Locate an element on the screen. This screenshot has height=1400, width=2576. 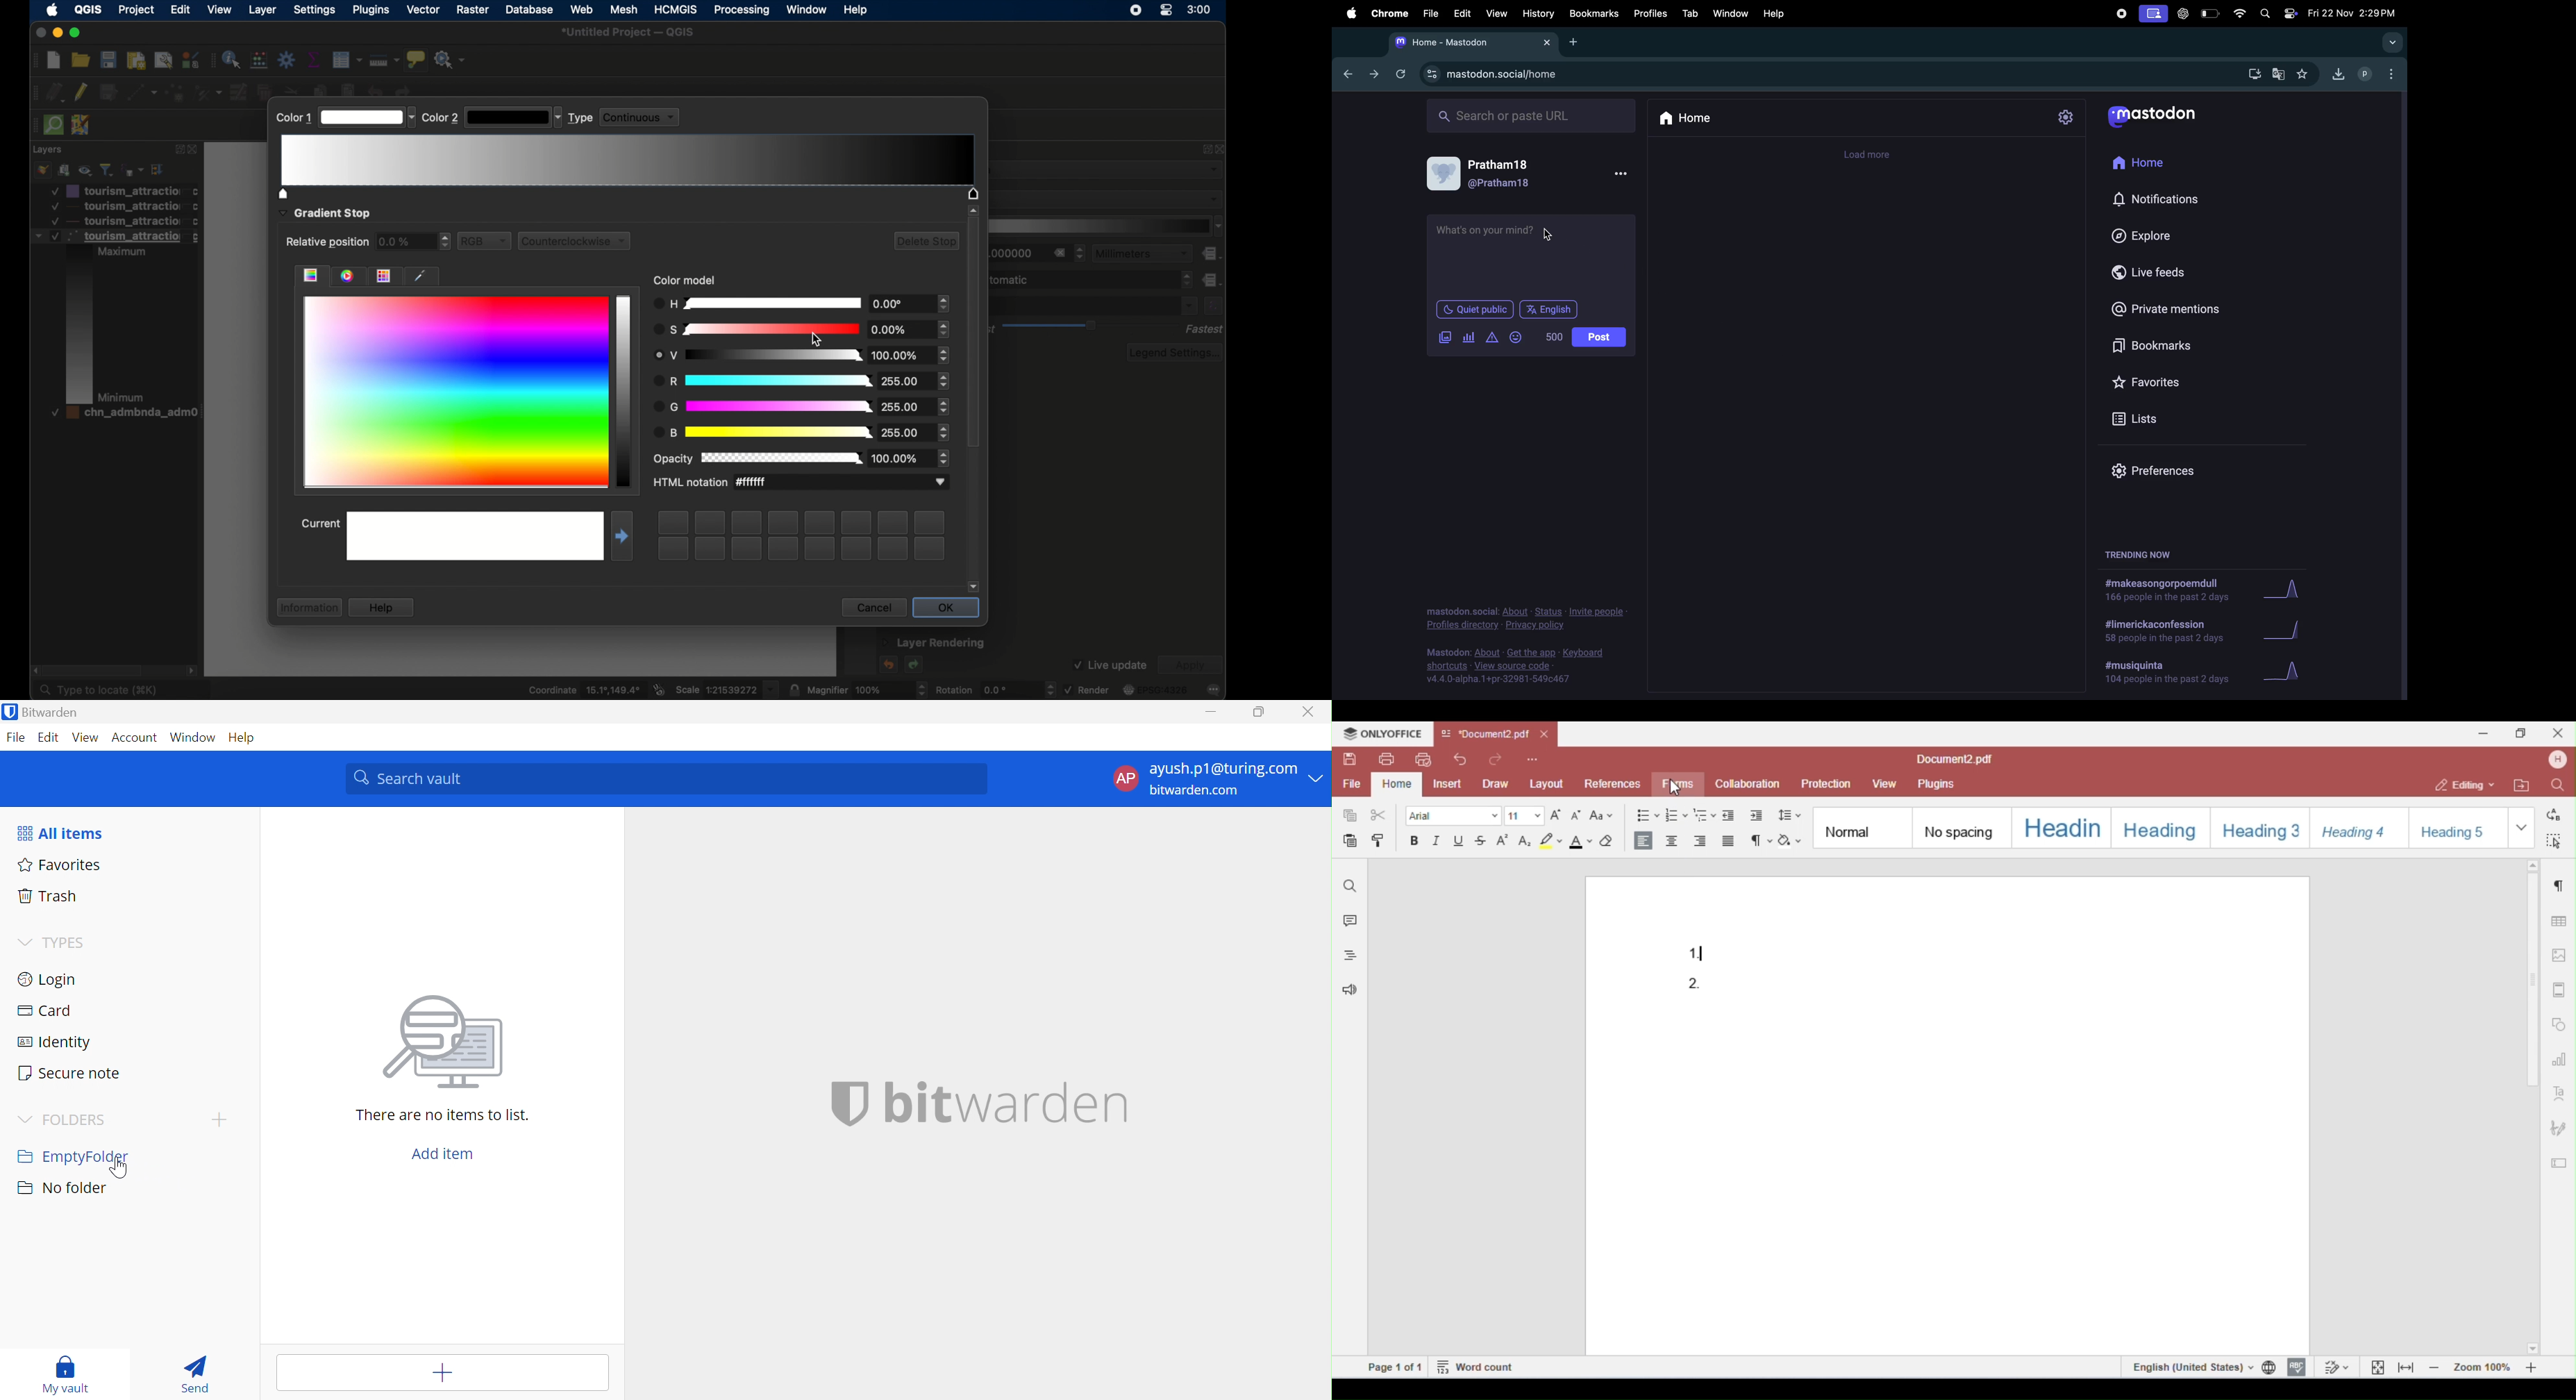
layer is located at coordinates (262, 10).